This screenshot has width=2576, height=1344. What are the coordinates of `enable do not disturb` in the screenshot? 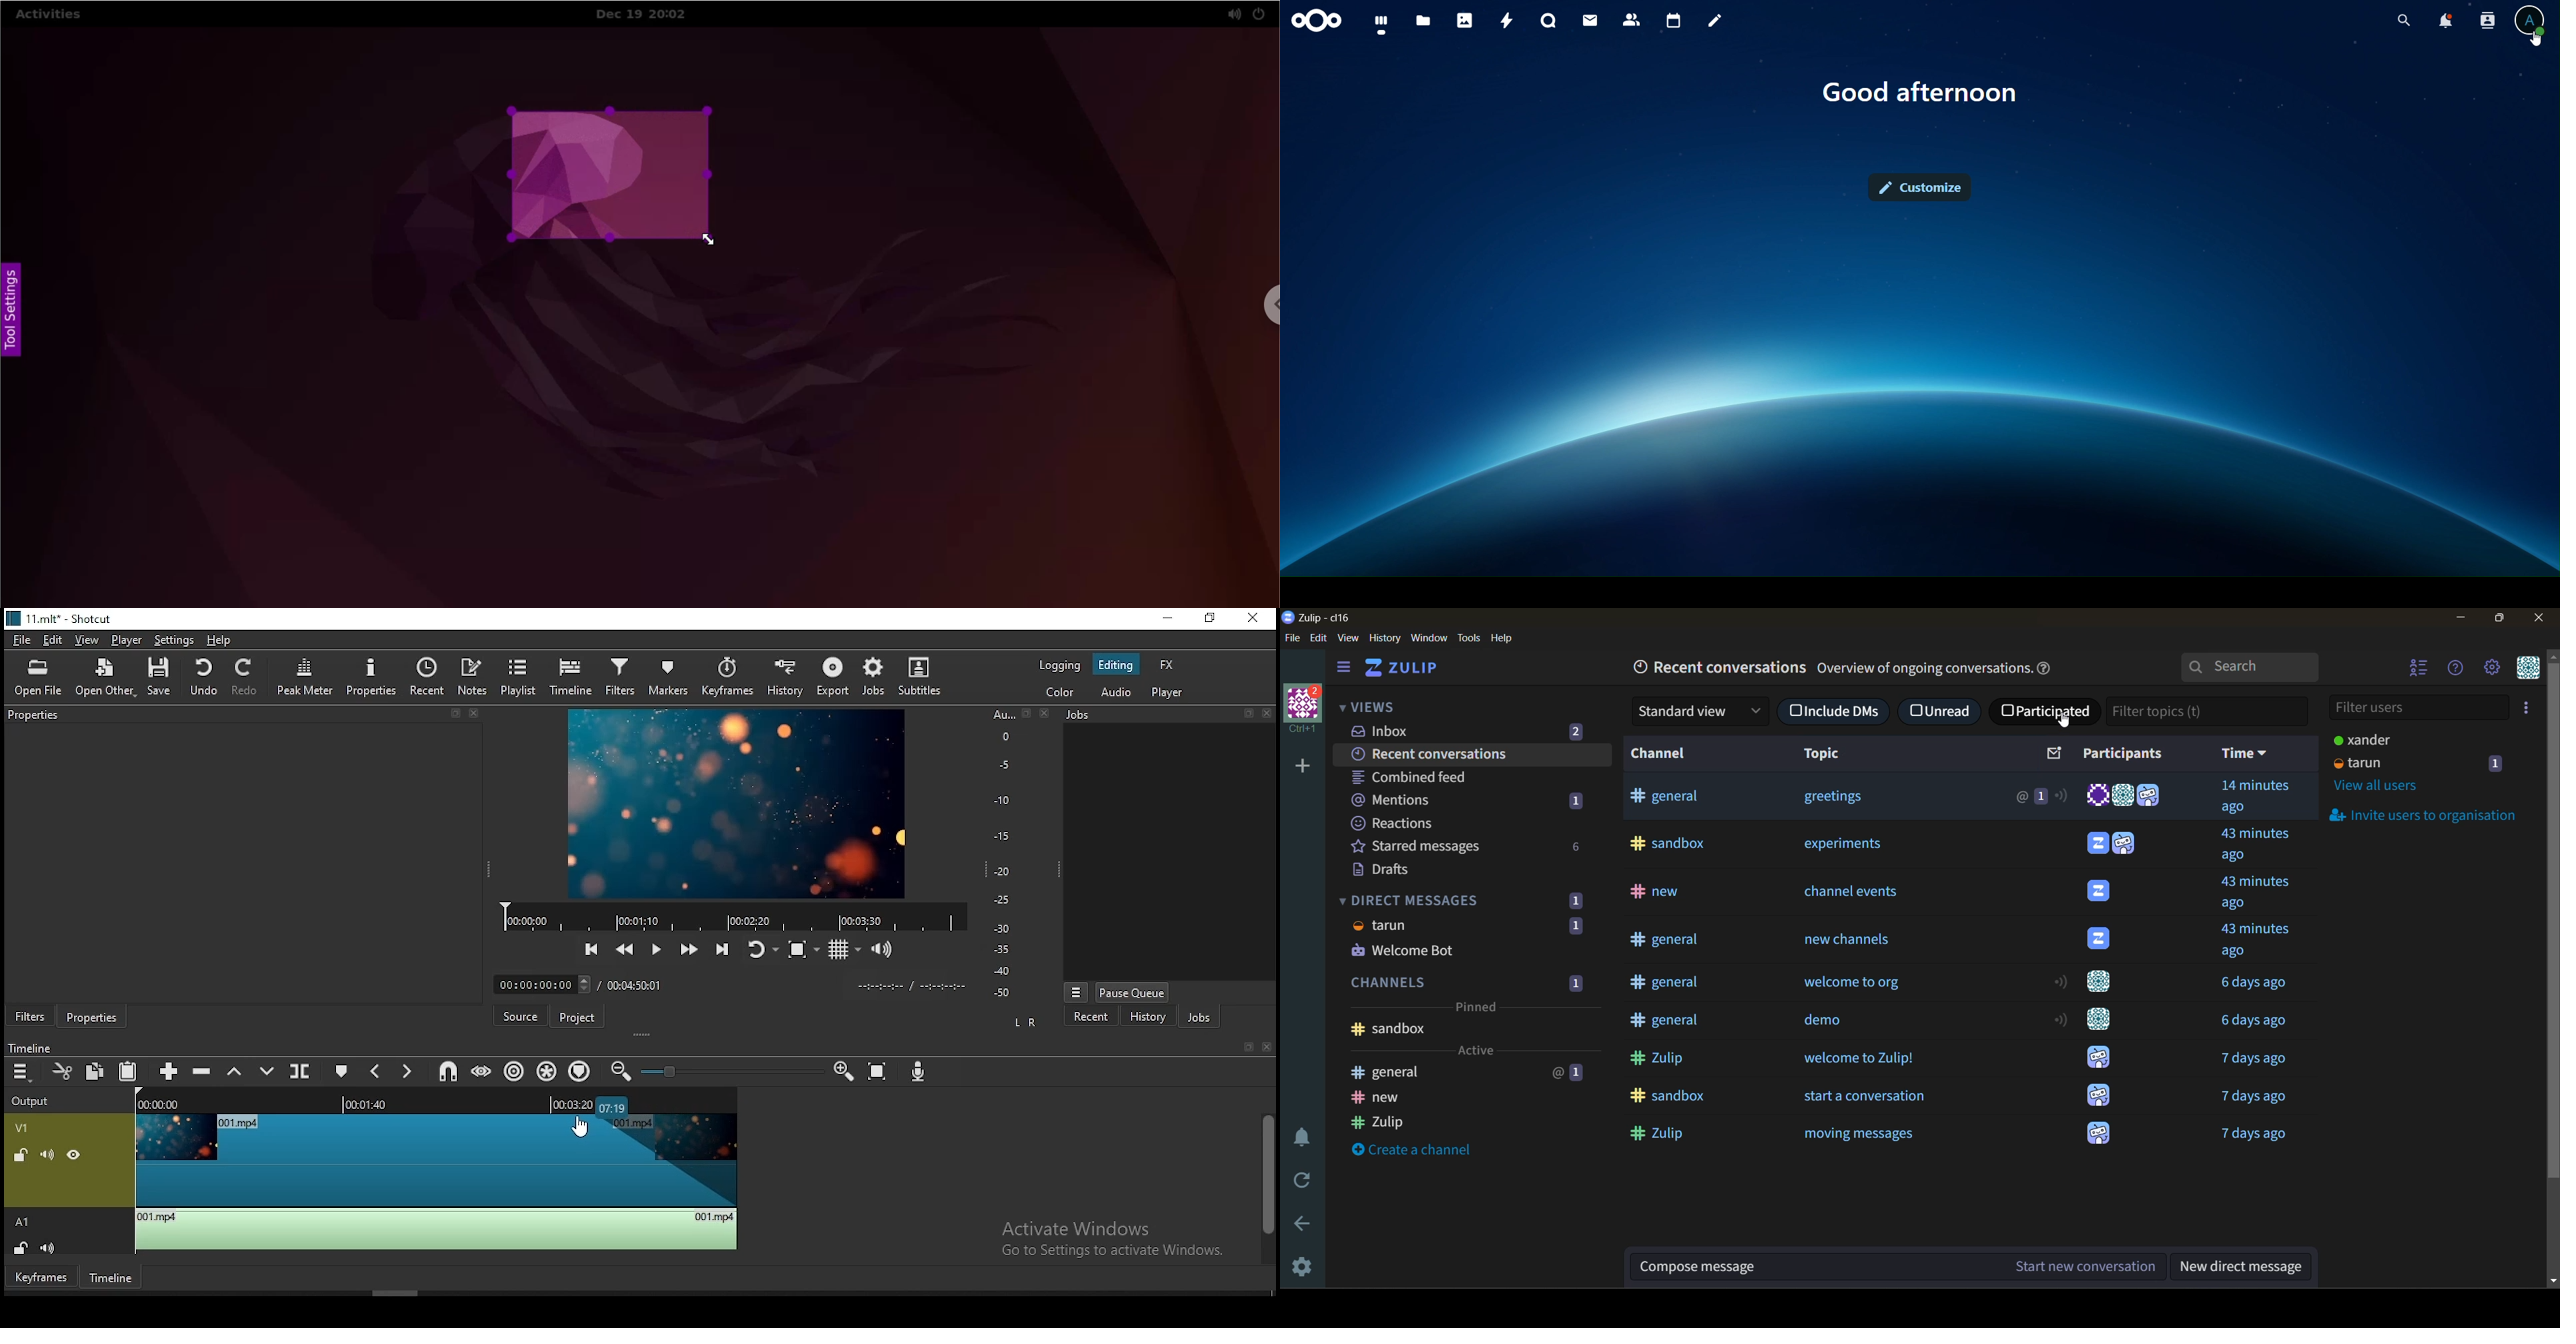 It's located at (1307, 1138).